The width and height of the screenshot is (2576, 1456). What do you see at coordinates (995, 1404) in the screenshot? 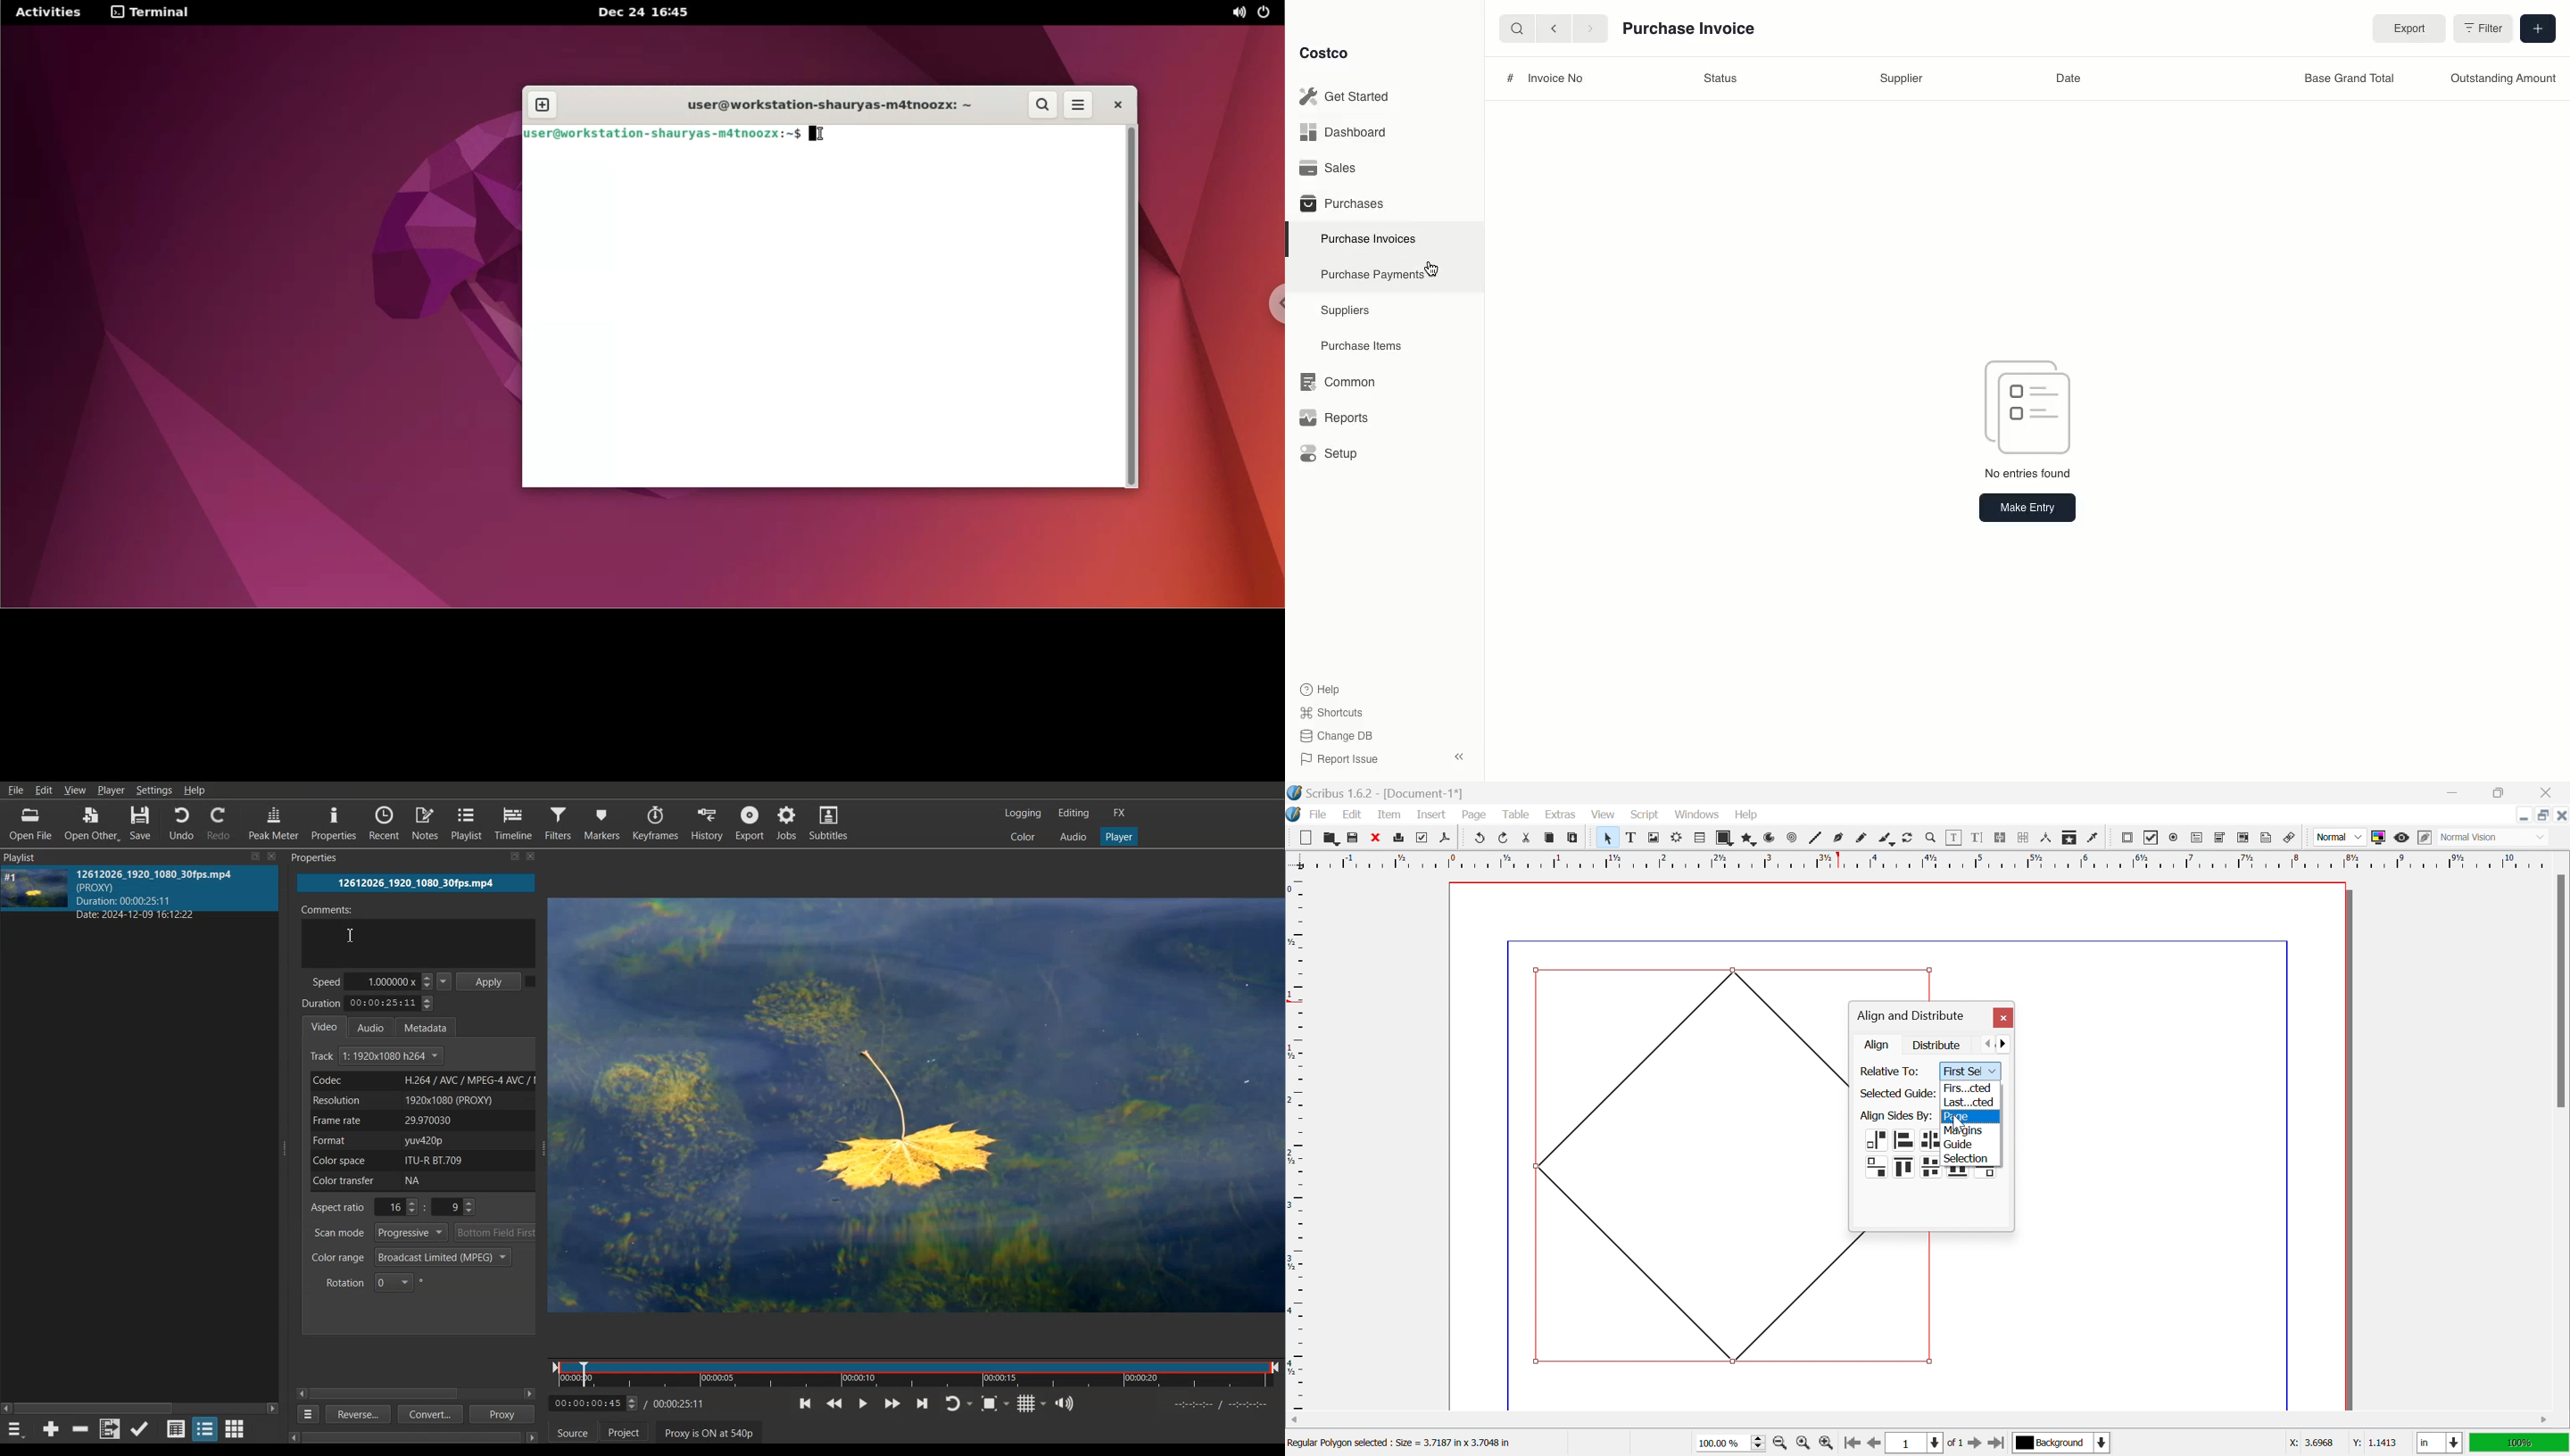
I see `Toggle Zoom` at bounding box center [995, 1404].